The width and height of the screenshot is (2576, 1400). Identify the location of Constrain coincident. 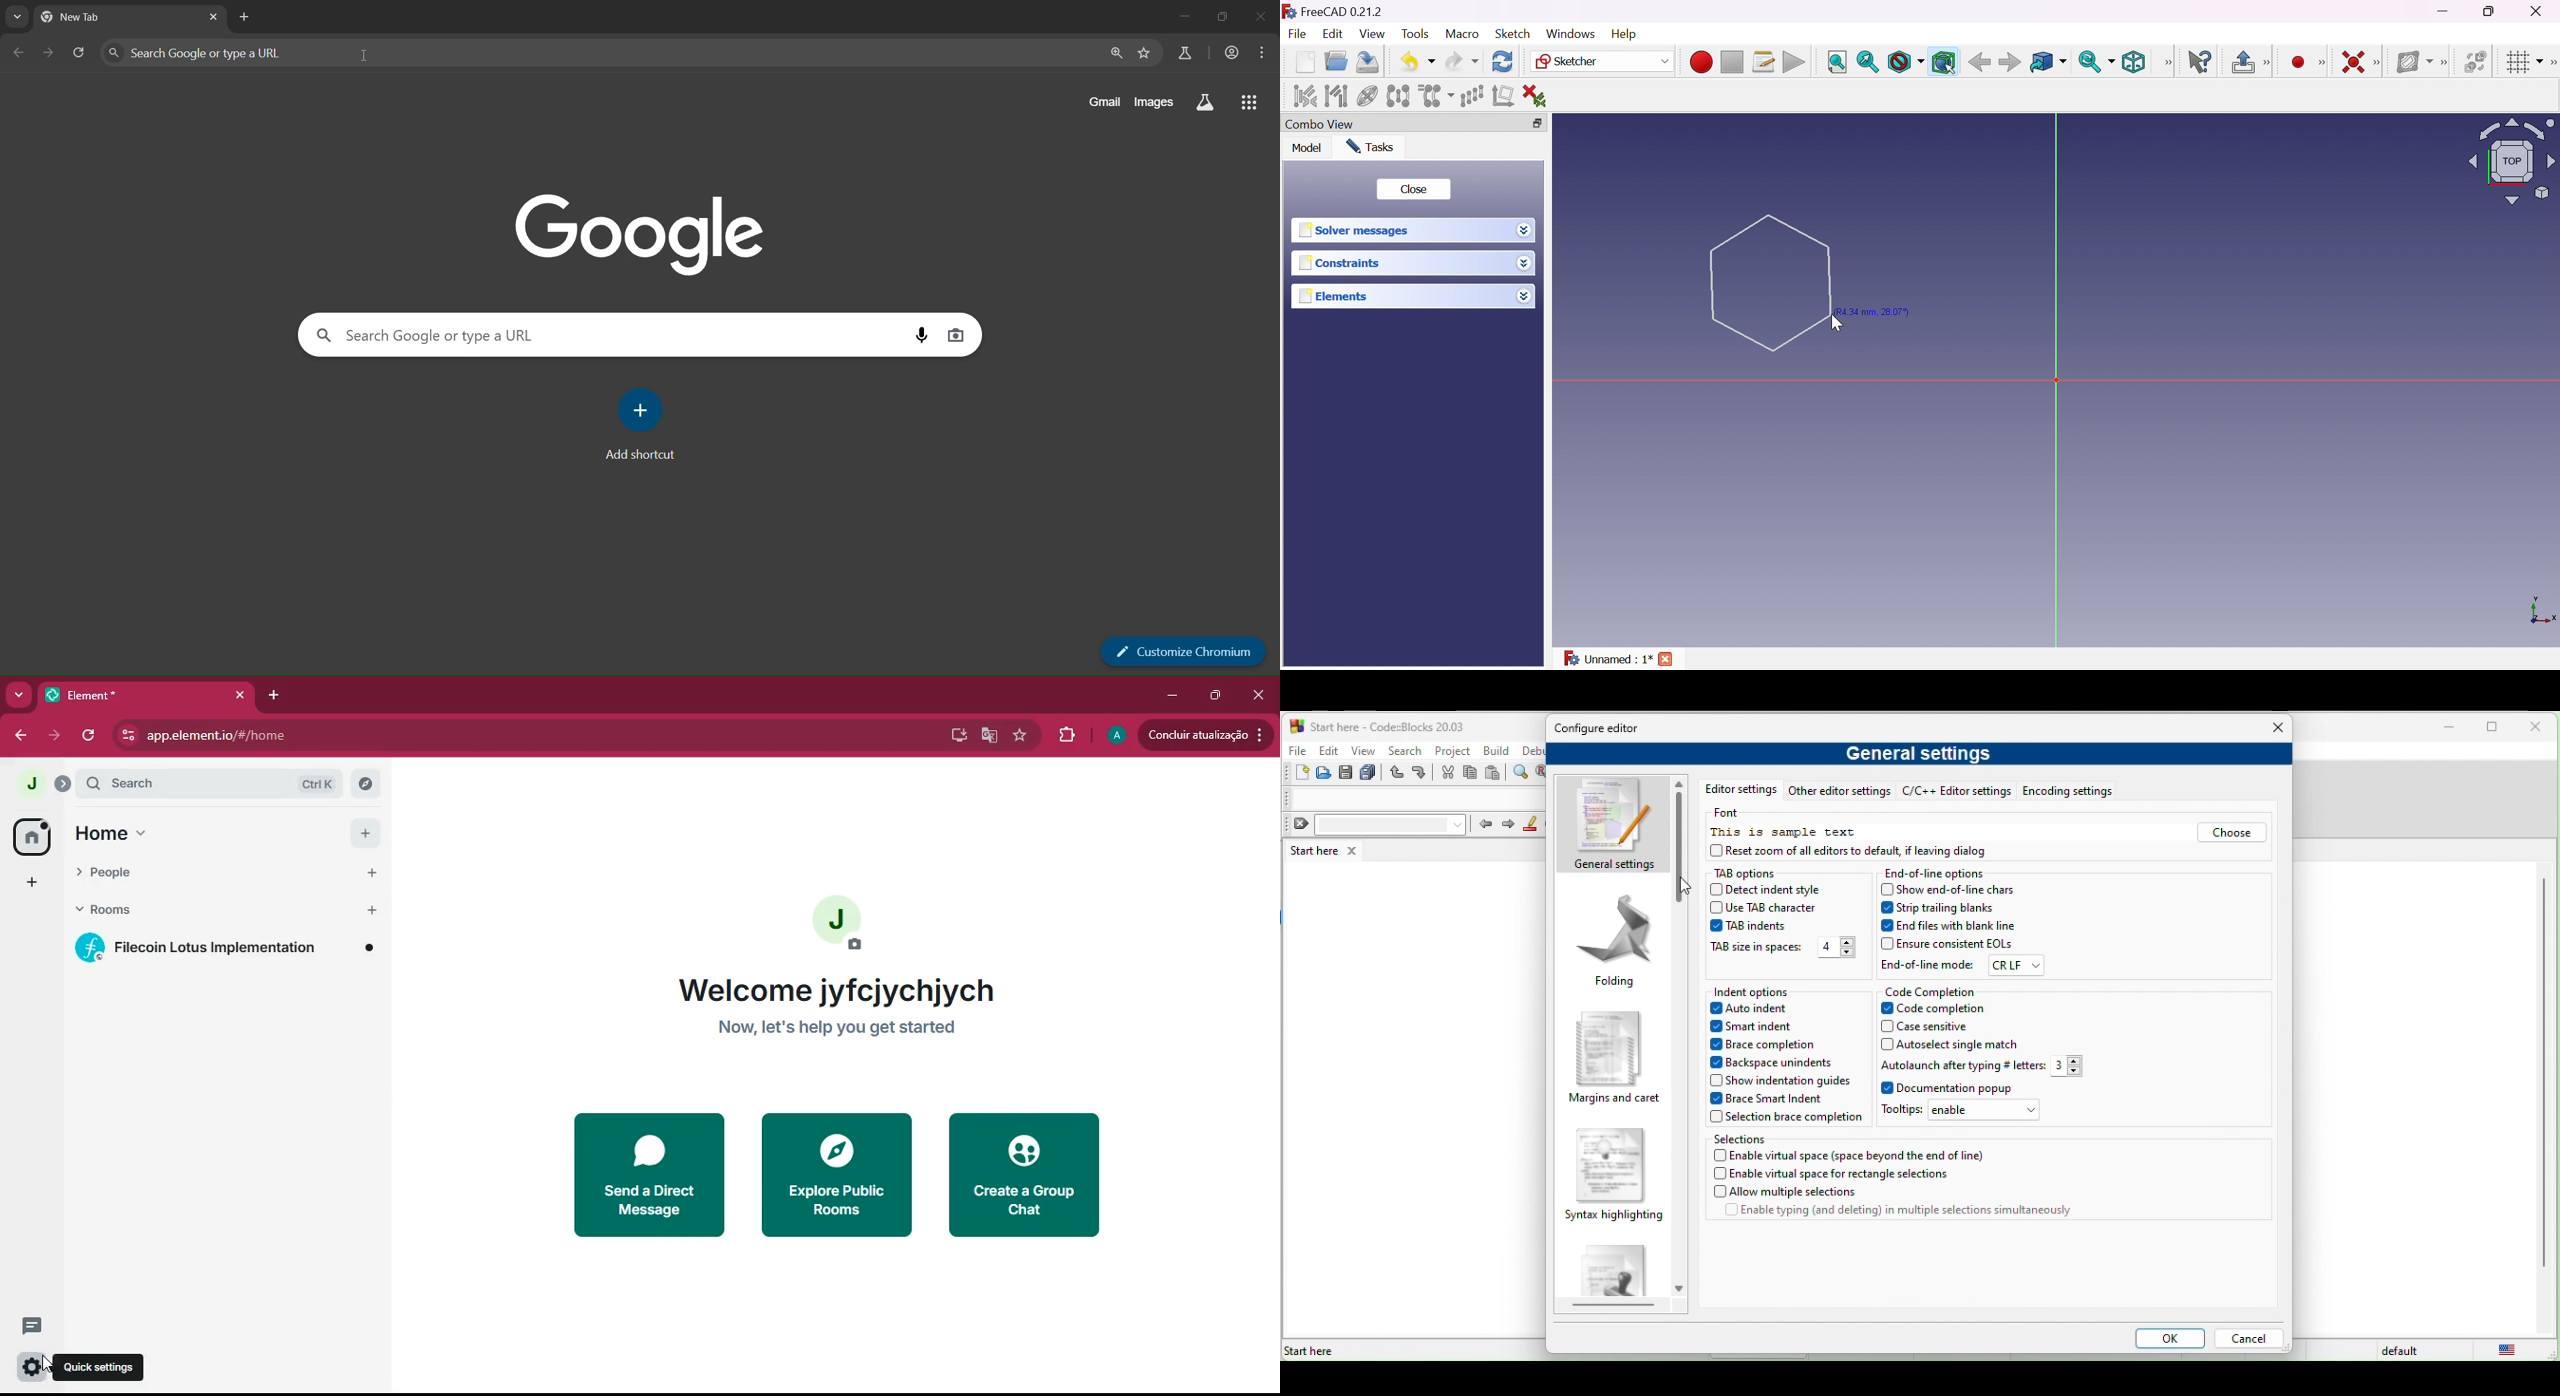
(2352, 62).